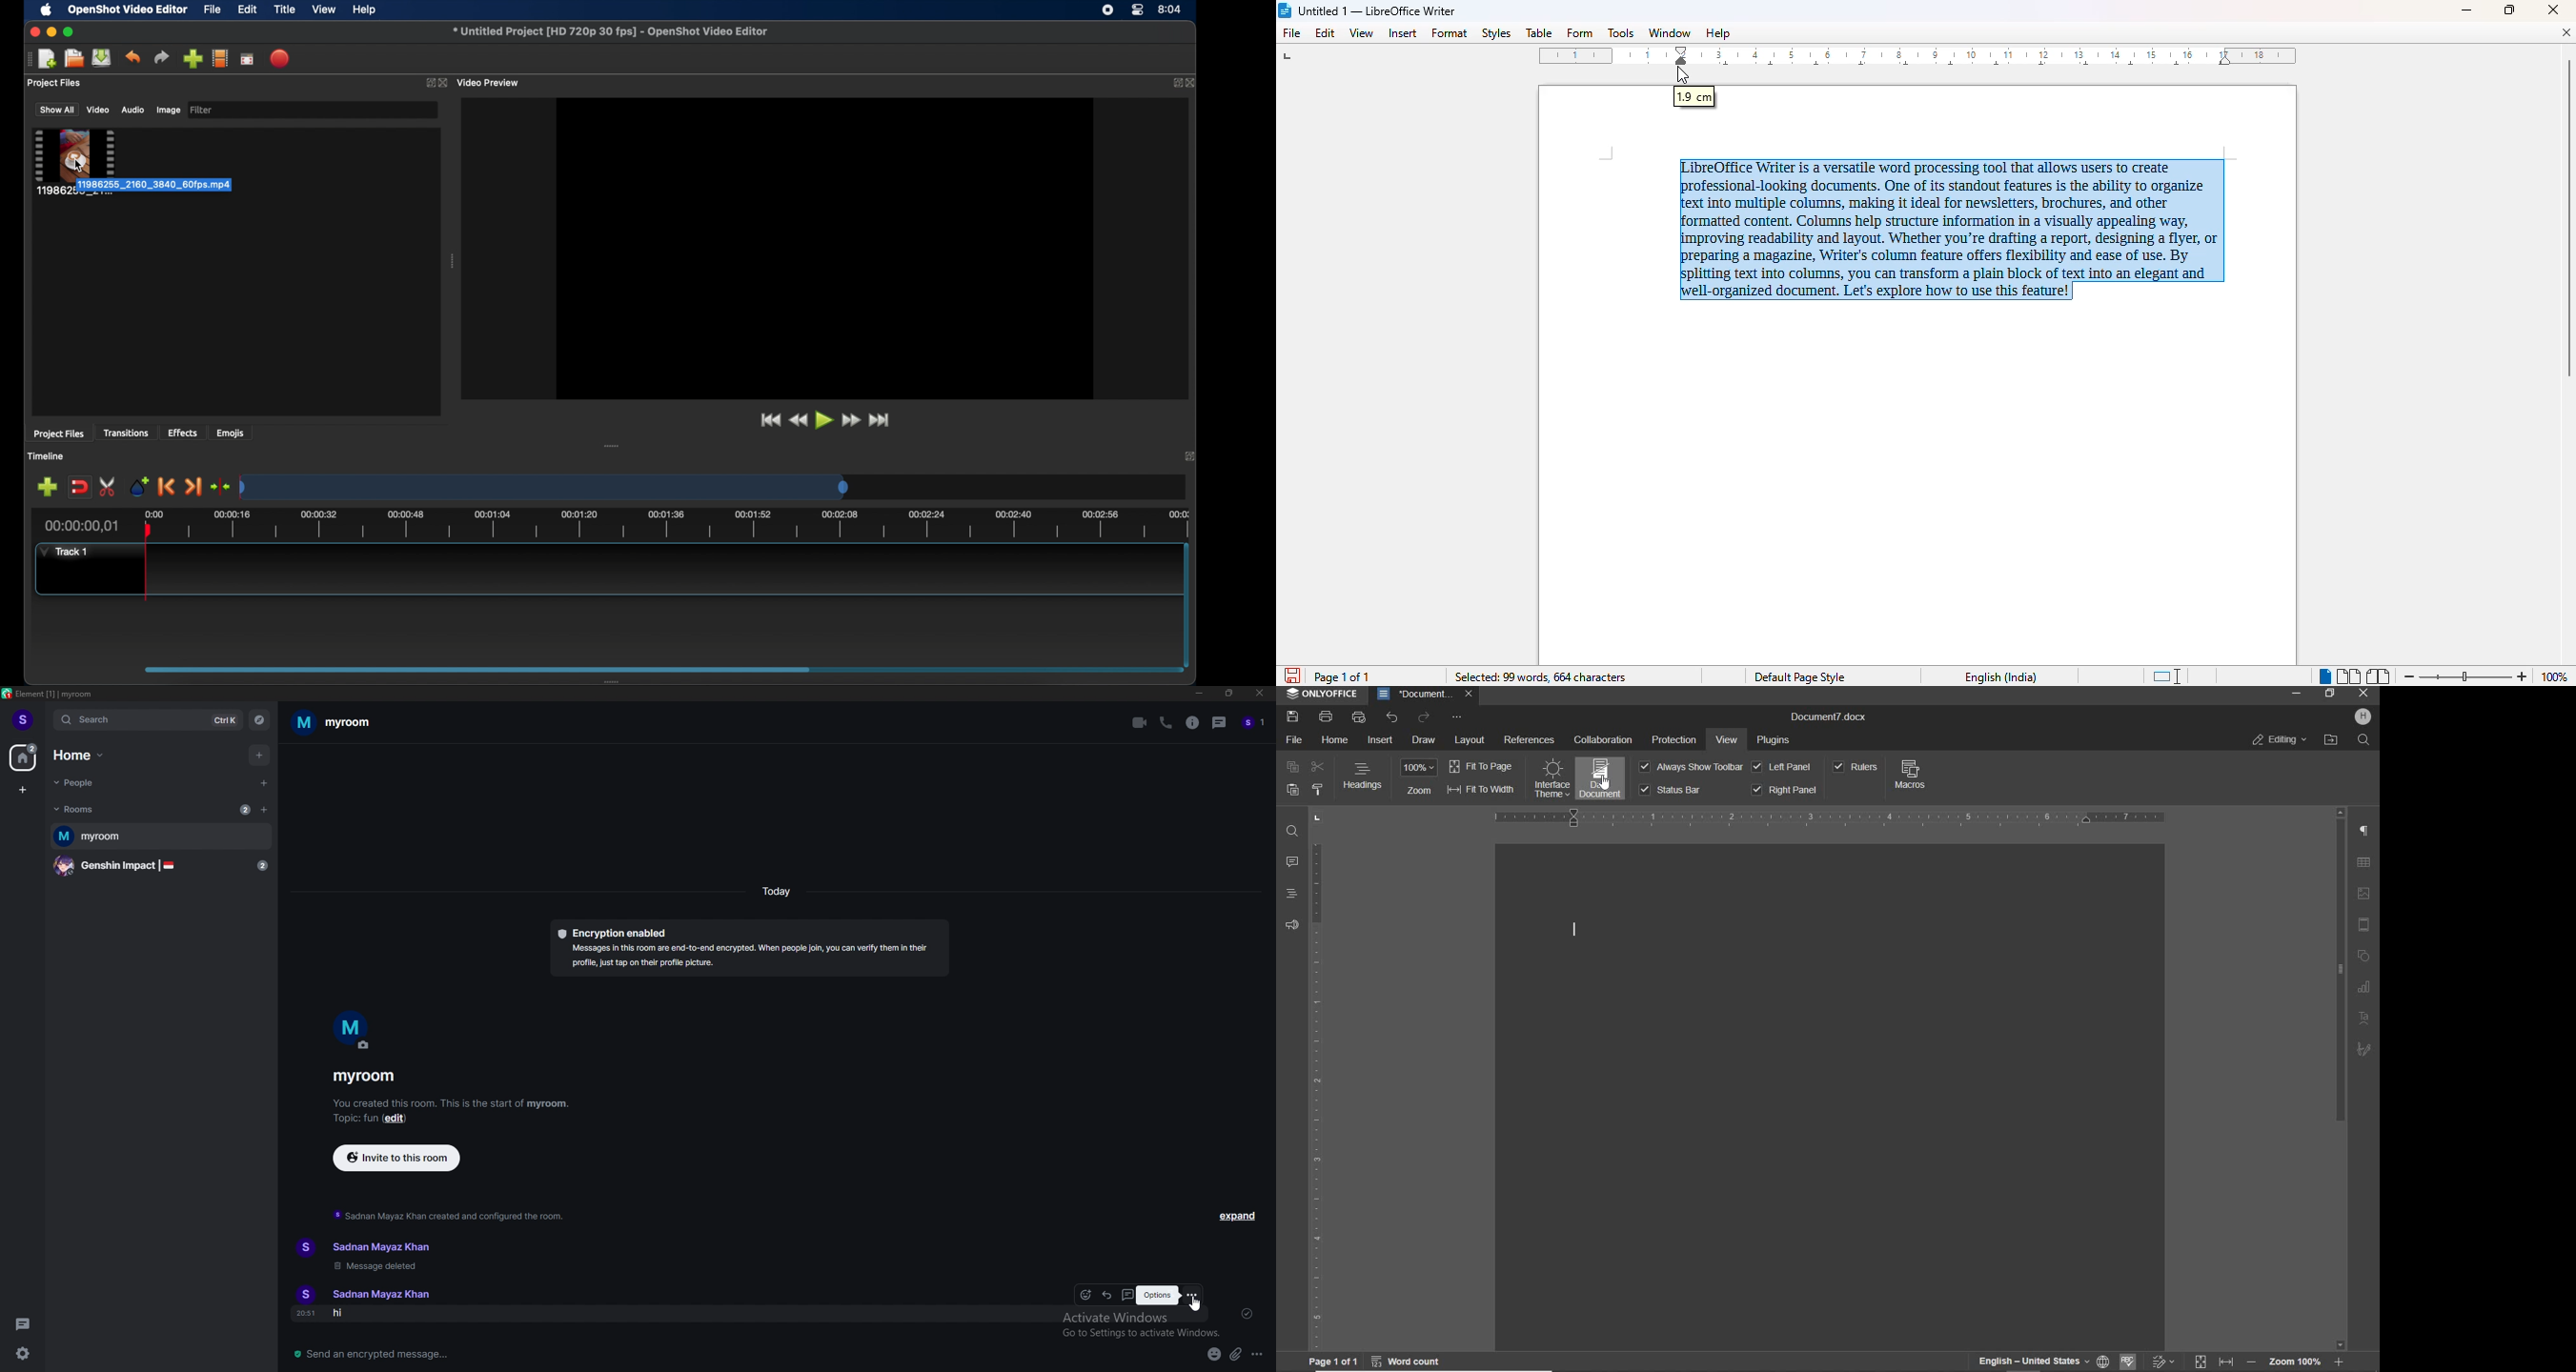 The width and height of the screenshot is (2576, 1372). What do you see at coordinates (451, 1103) in the screenshot?
I see `you created this room. This is the start of myroom.` at bounding box center [451, 1103].